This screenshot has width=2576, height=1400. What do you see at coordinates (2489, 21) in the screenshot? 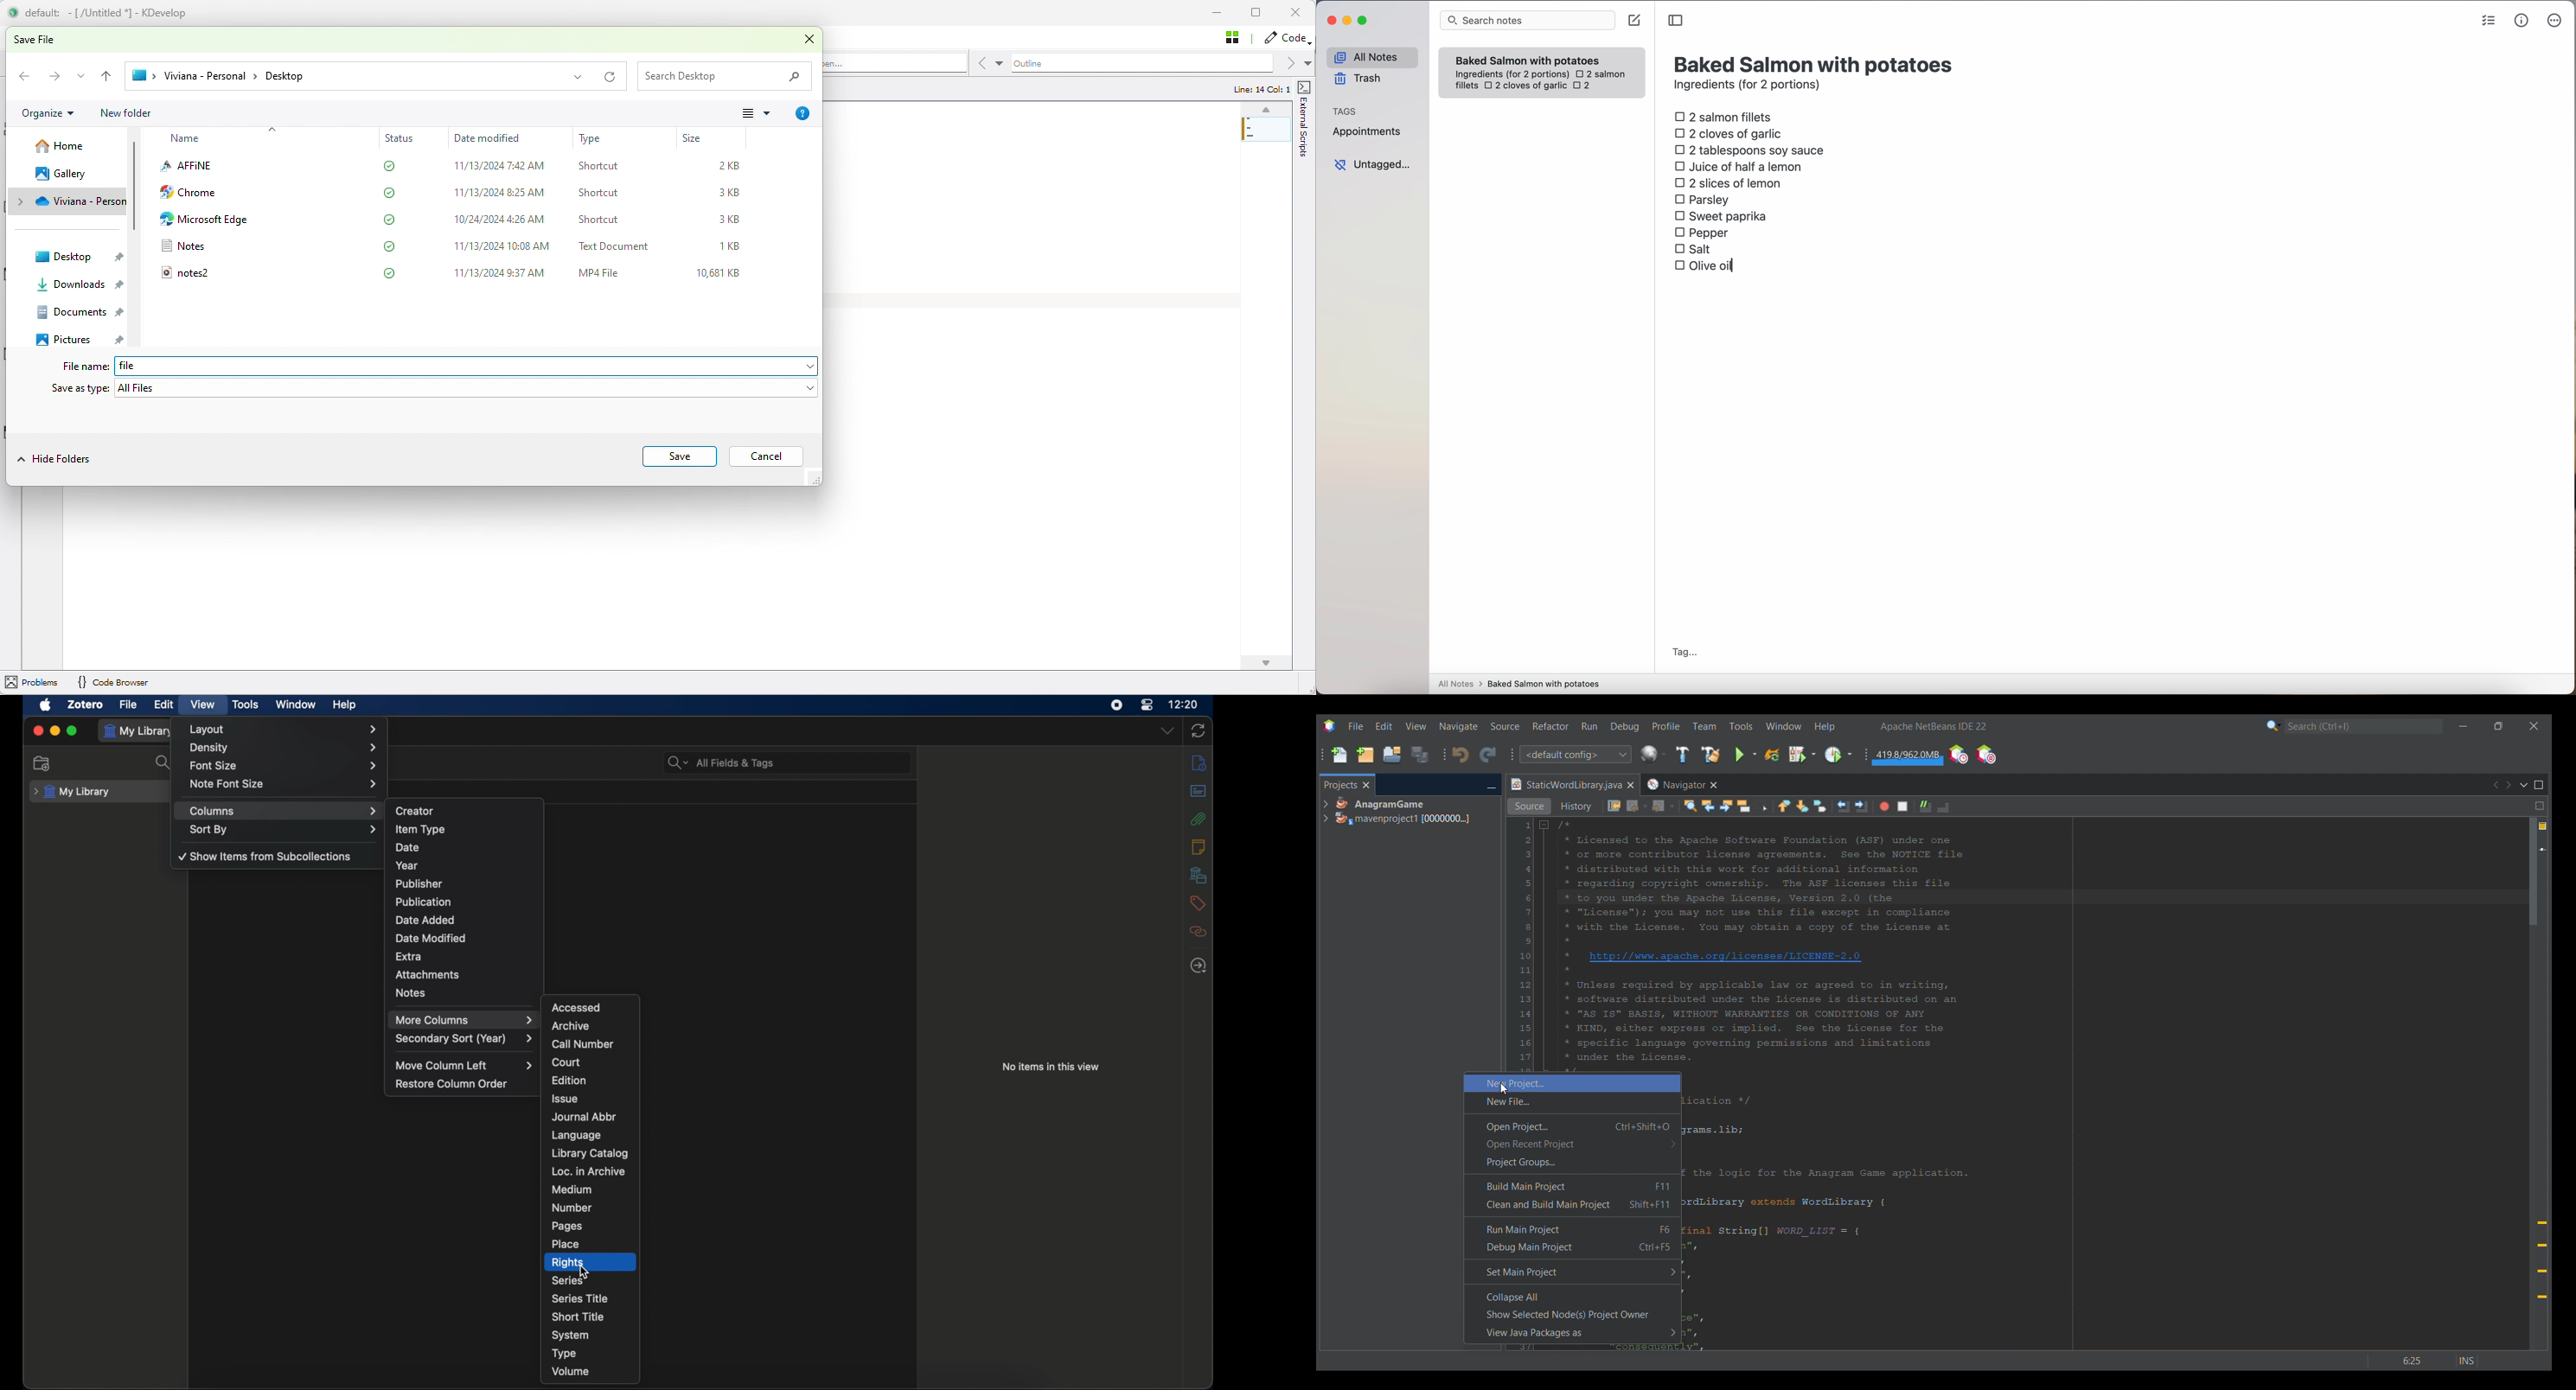
I see `check list` at bounding box center [2489, 21].